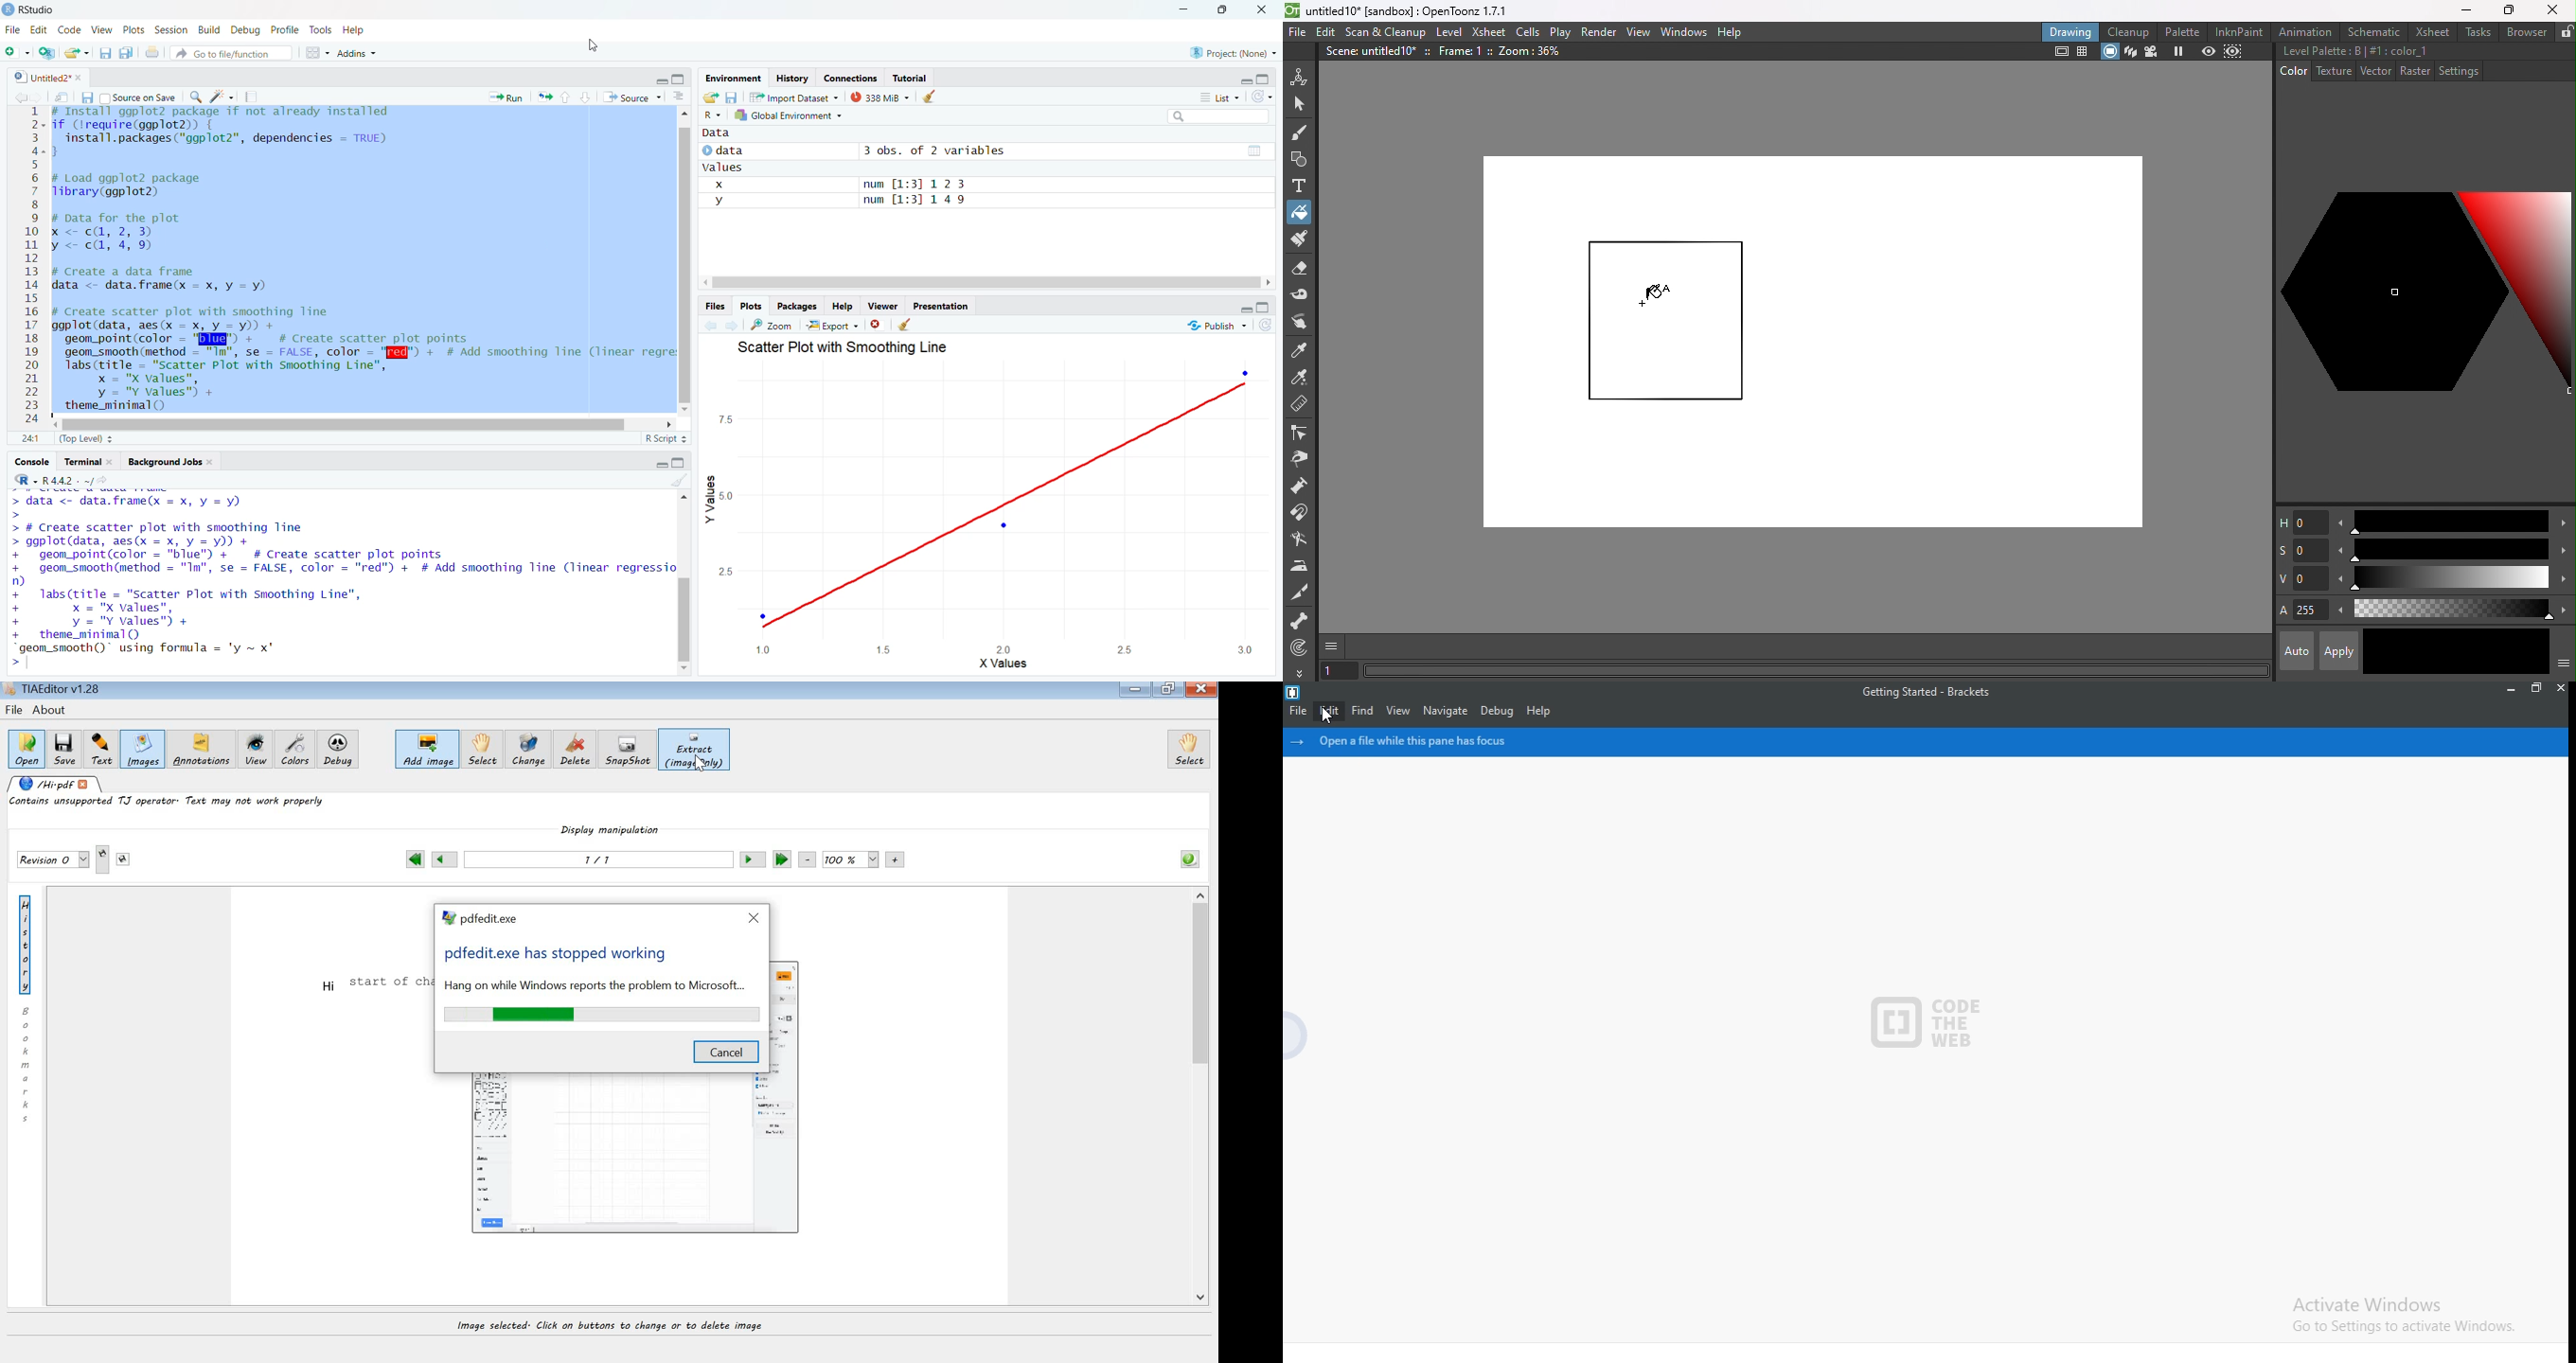  What do you see at coordinates (319, 52) in the screenshot?
I see `workspace pane` at bounding box center [319, 52].